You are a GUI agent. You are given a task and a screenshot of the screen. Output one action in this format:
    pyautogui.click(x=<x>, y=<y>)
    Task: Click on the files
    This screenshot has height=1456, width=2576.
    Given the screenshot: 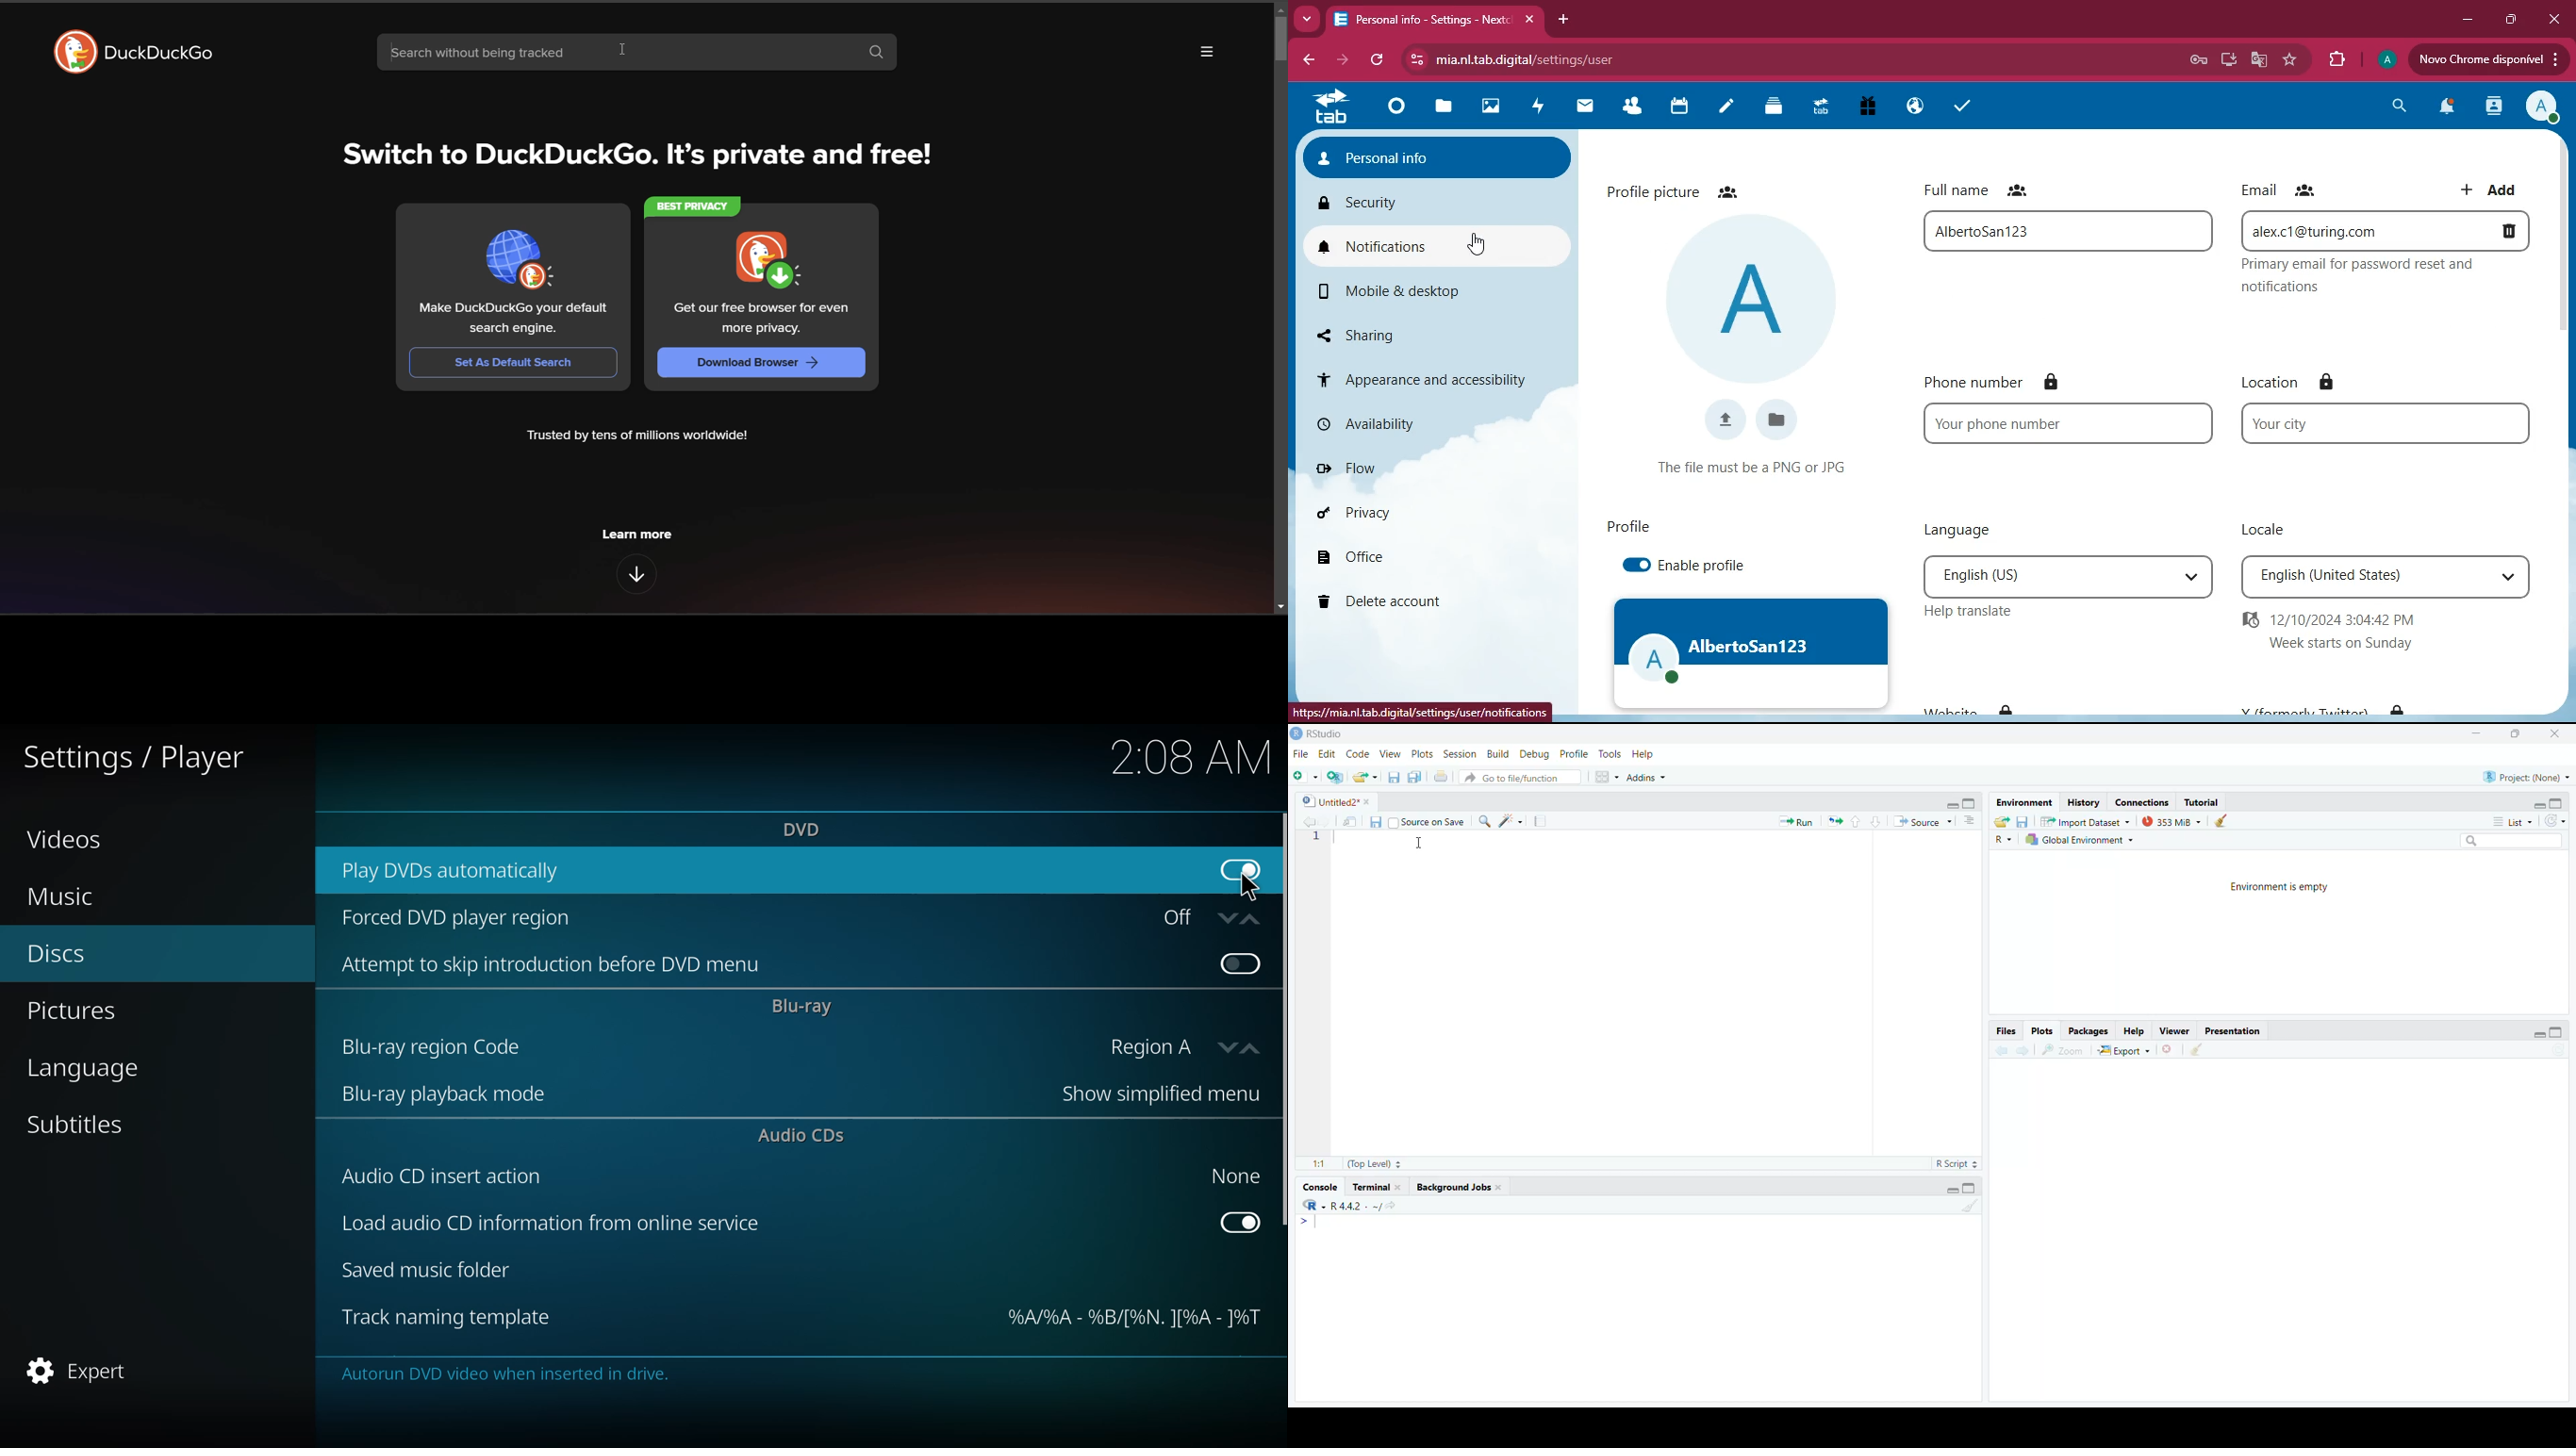 What is the action you would take?
    pyautogui.click(x=1777, y=110)
    